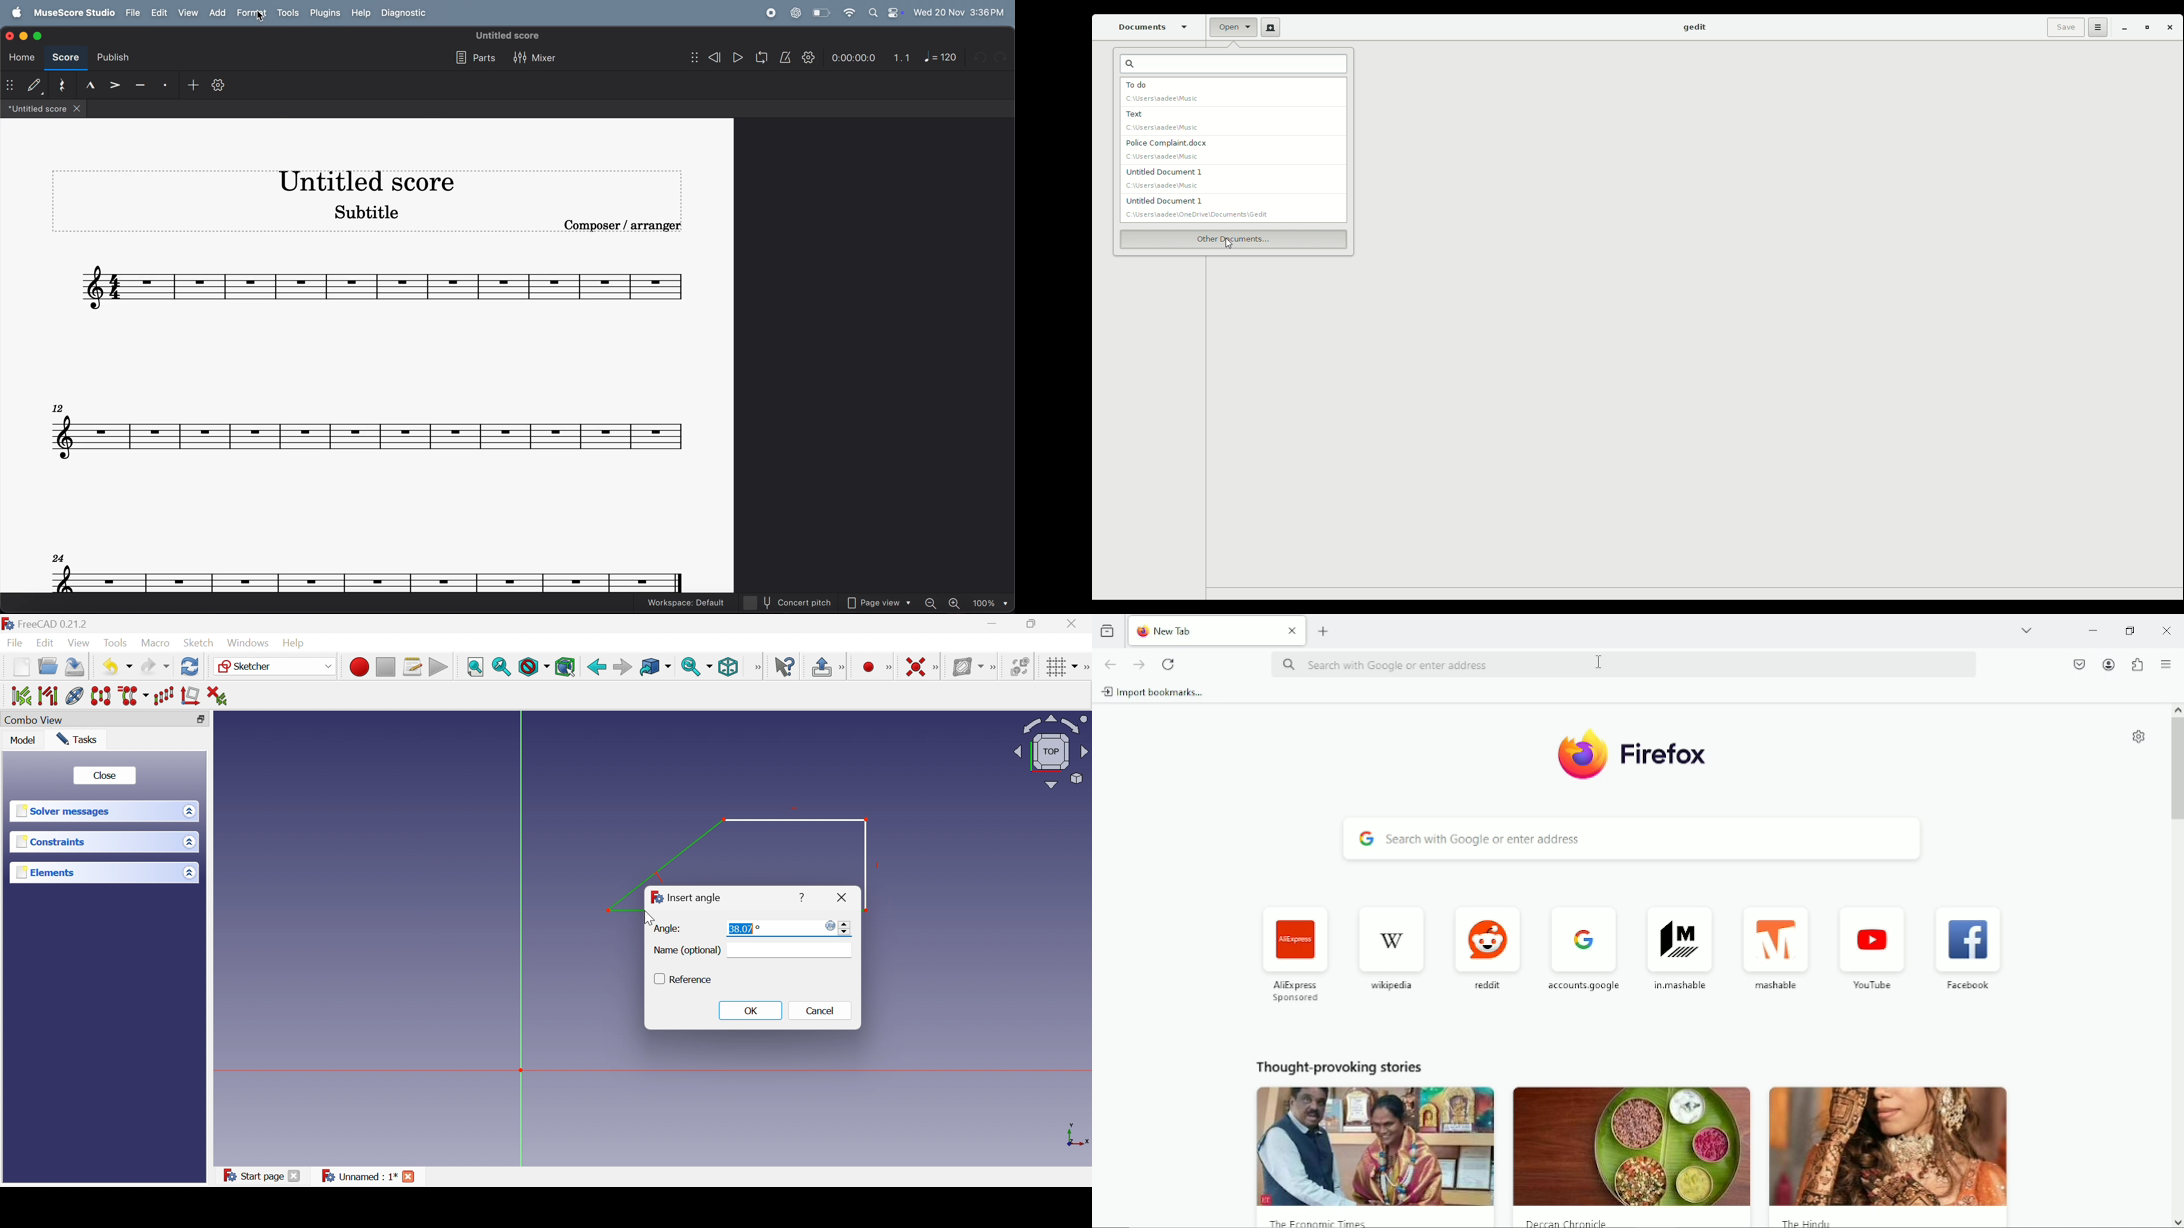 This screenshot has height=1232, width=2184. What do you see at coordinates (941, 57) in the screenshot?
I see `note 120` at bounding box center [941, 57].